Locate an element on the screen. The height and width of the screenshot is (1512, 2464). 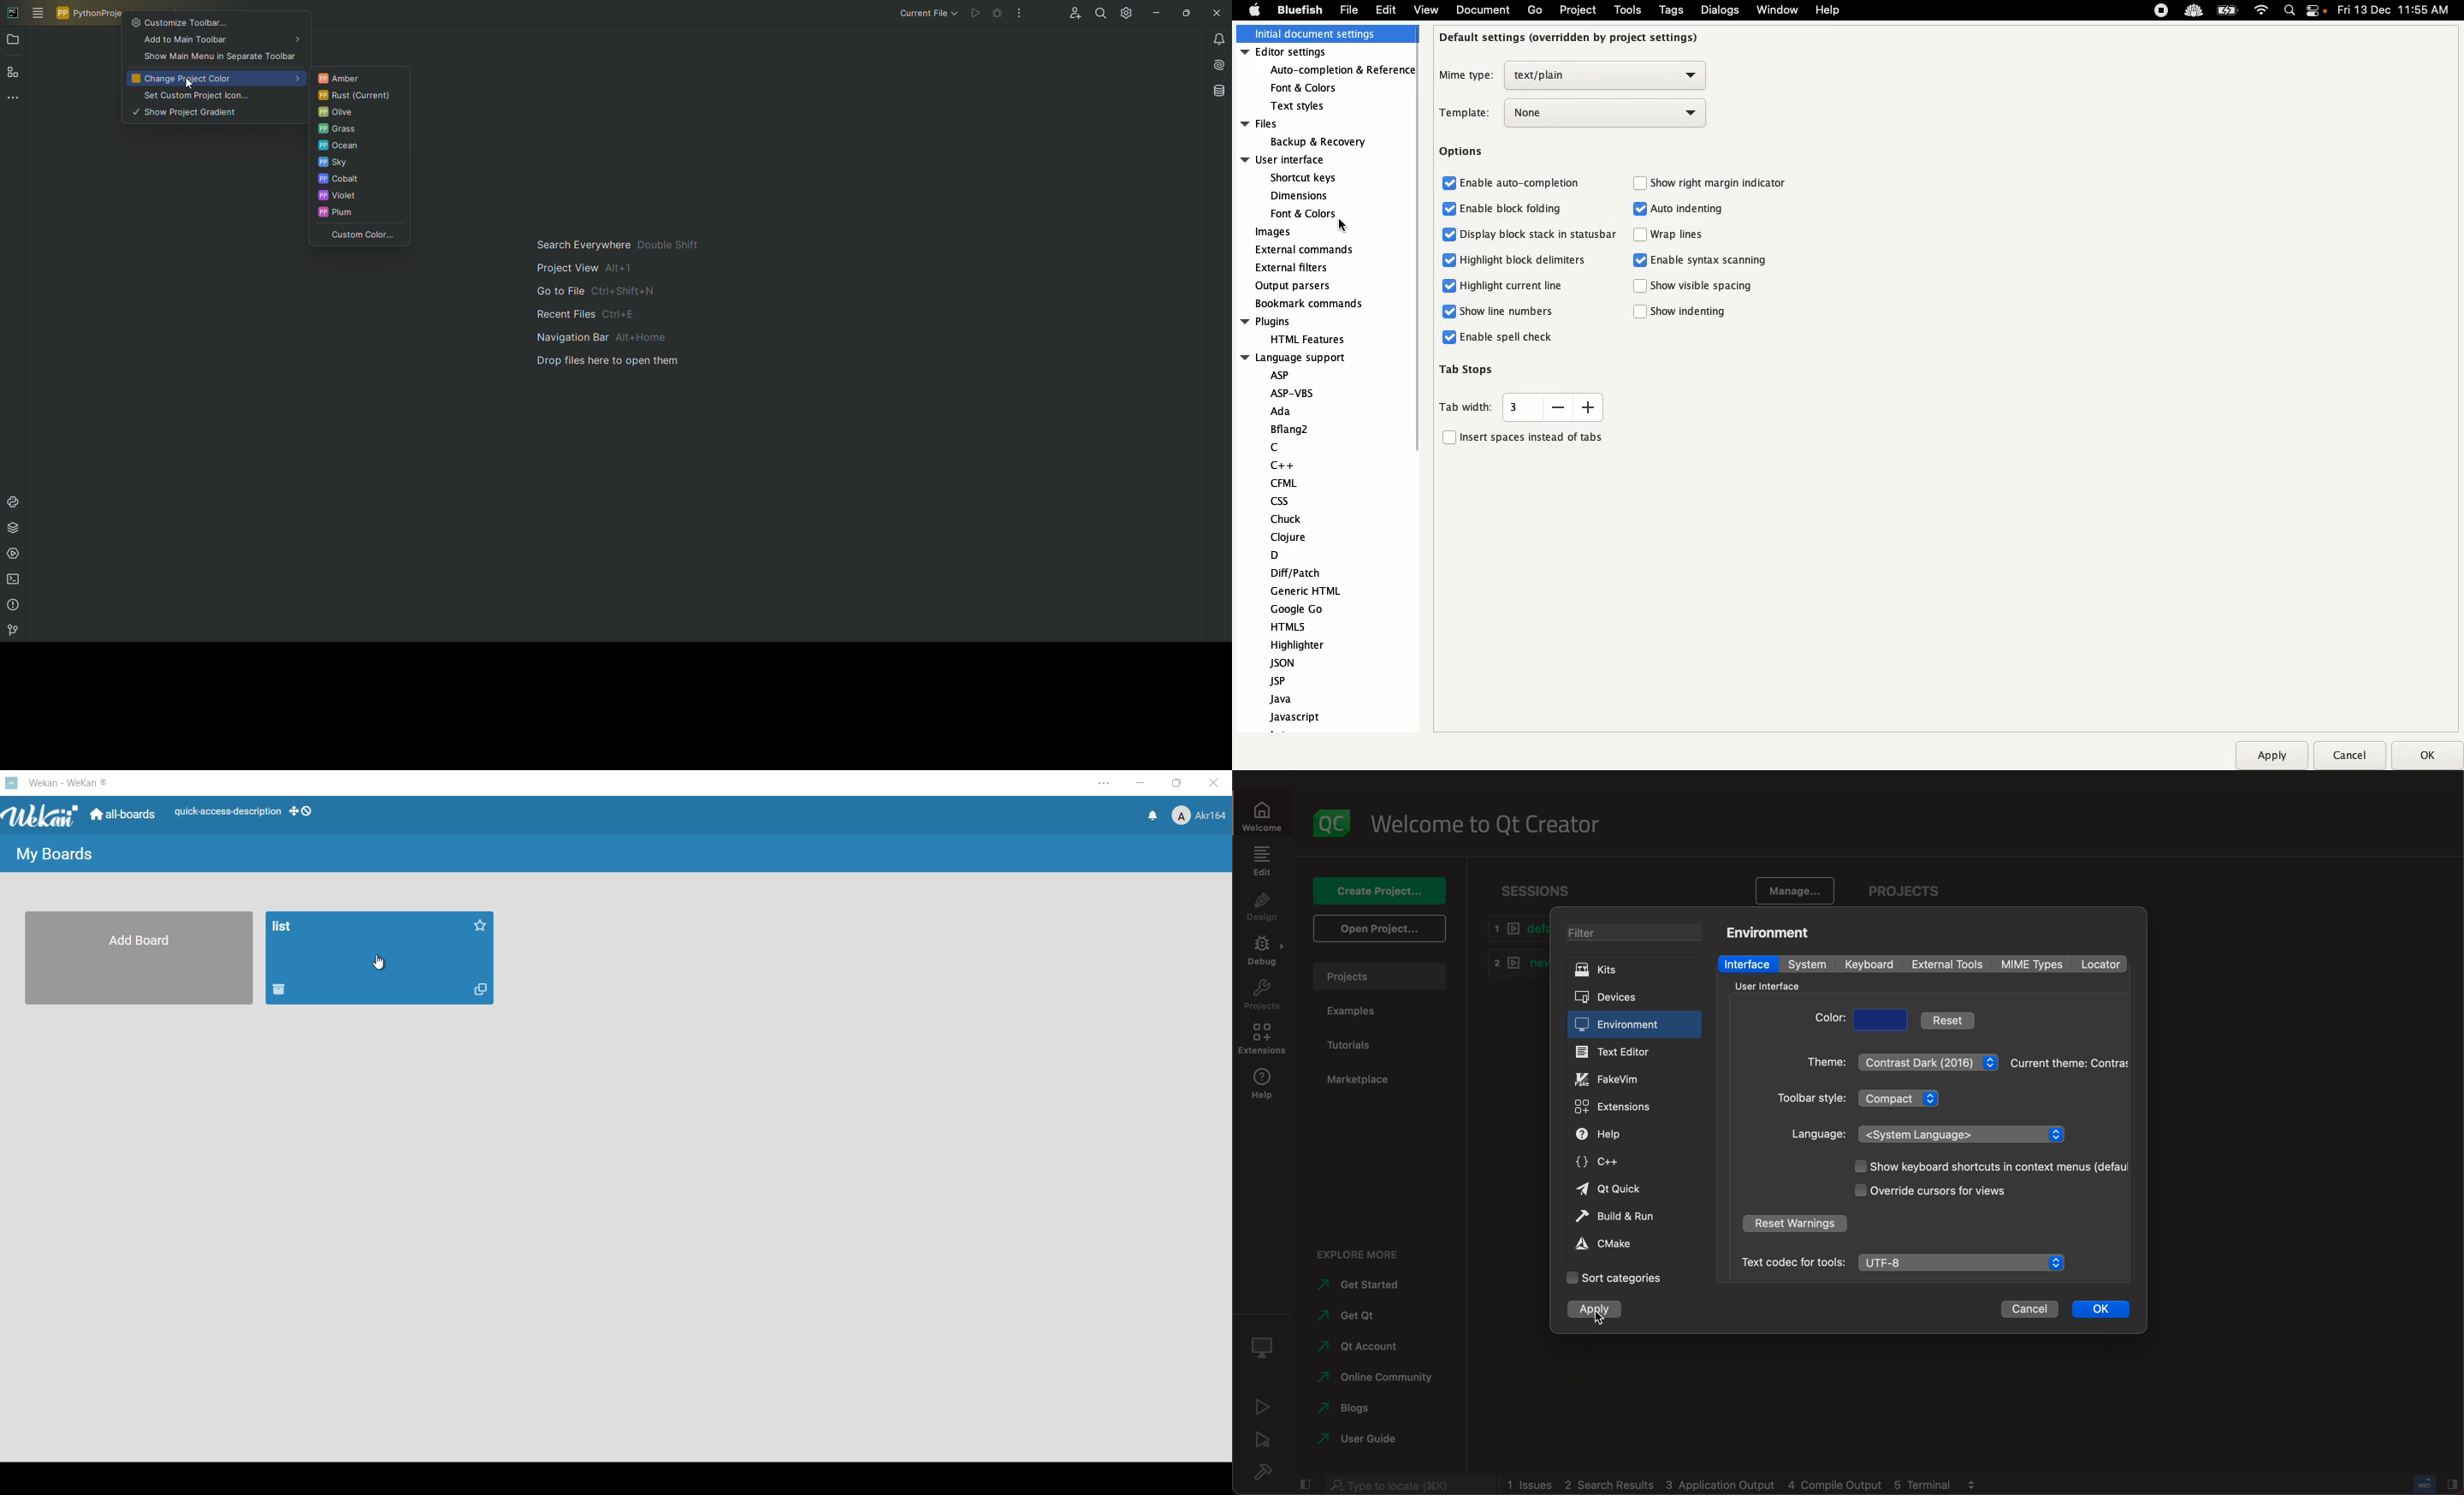
Edit is located at coordinates (1386, 9).